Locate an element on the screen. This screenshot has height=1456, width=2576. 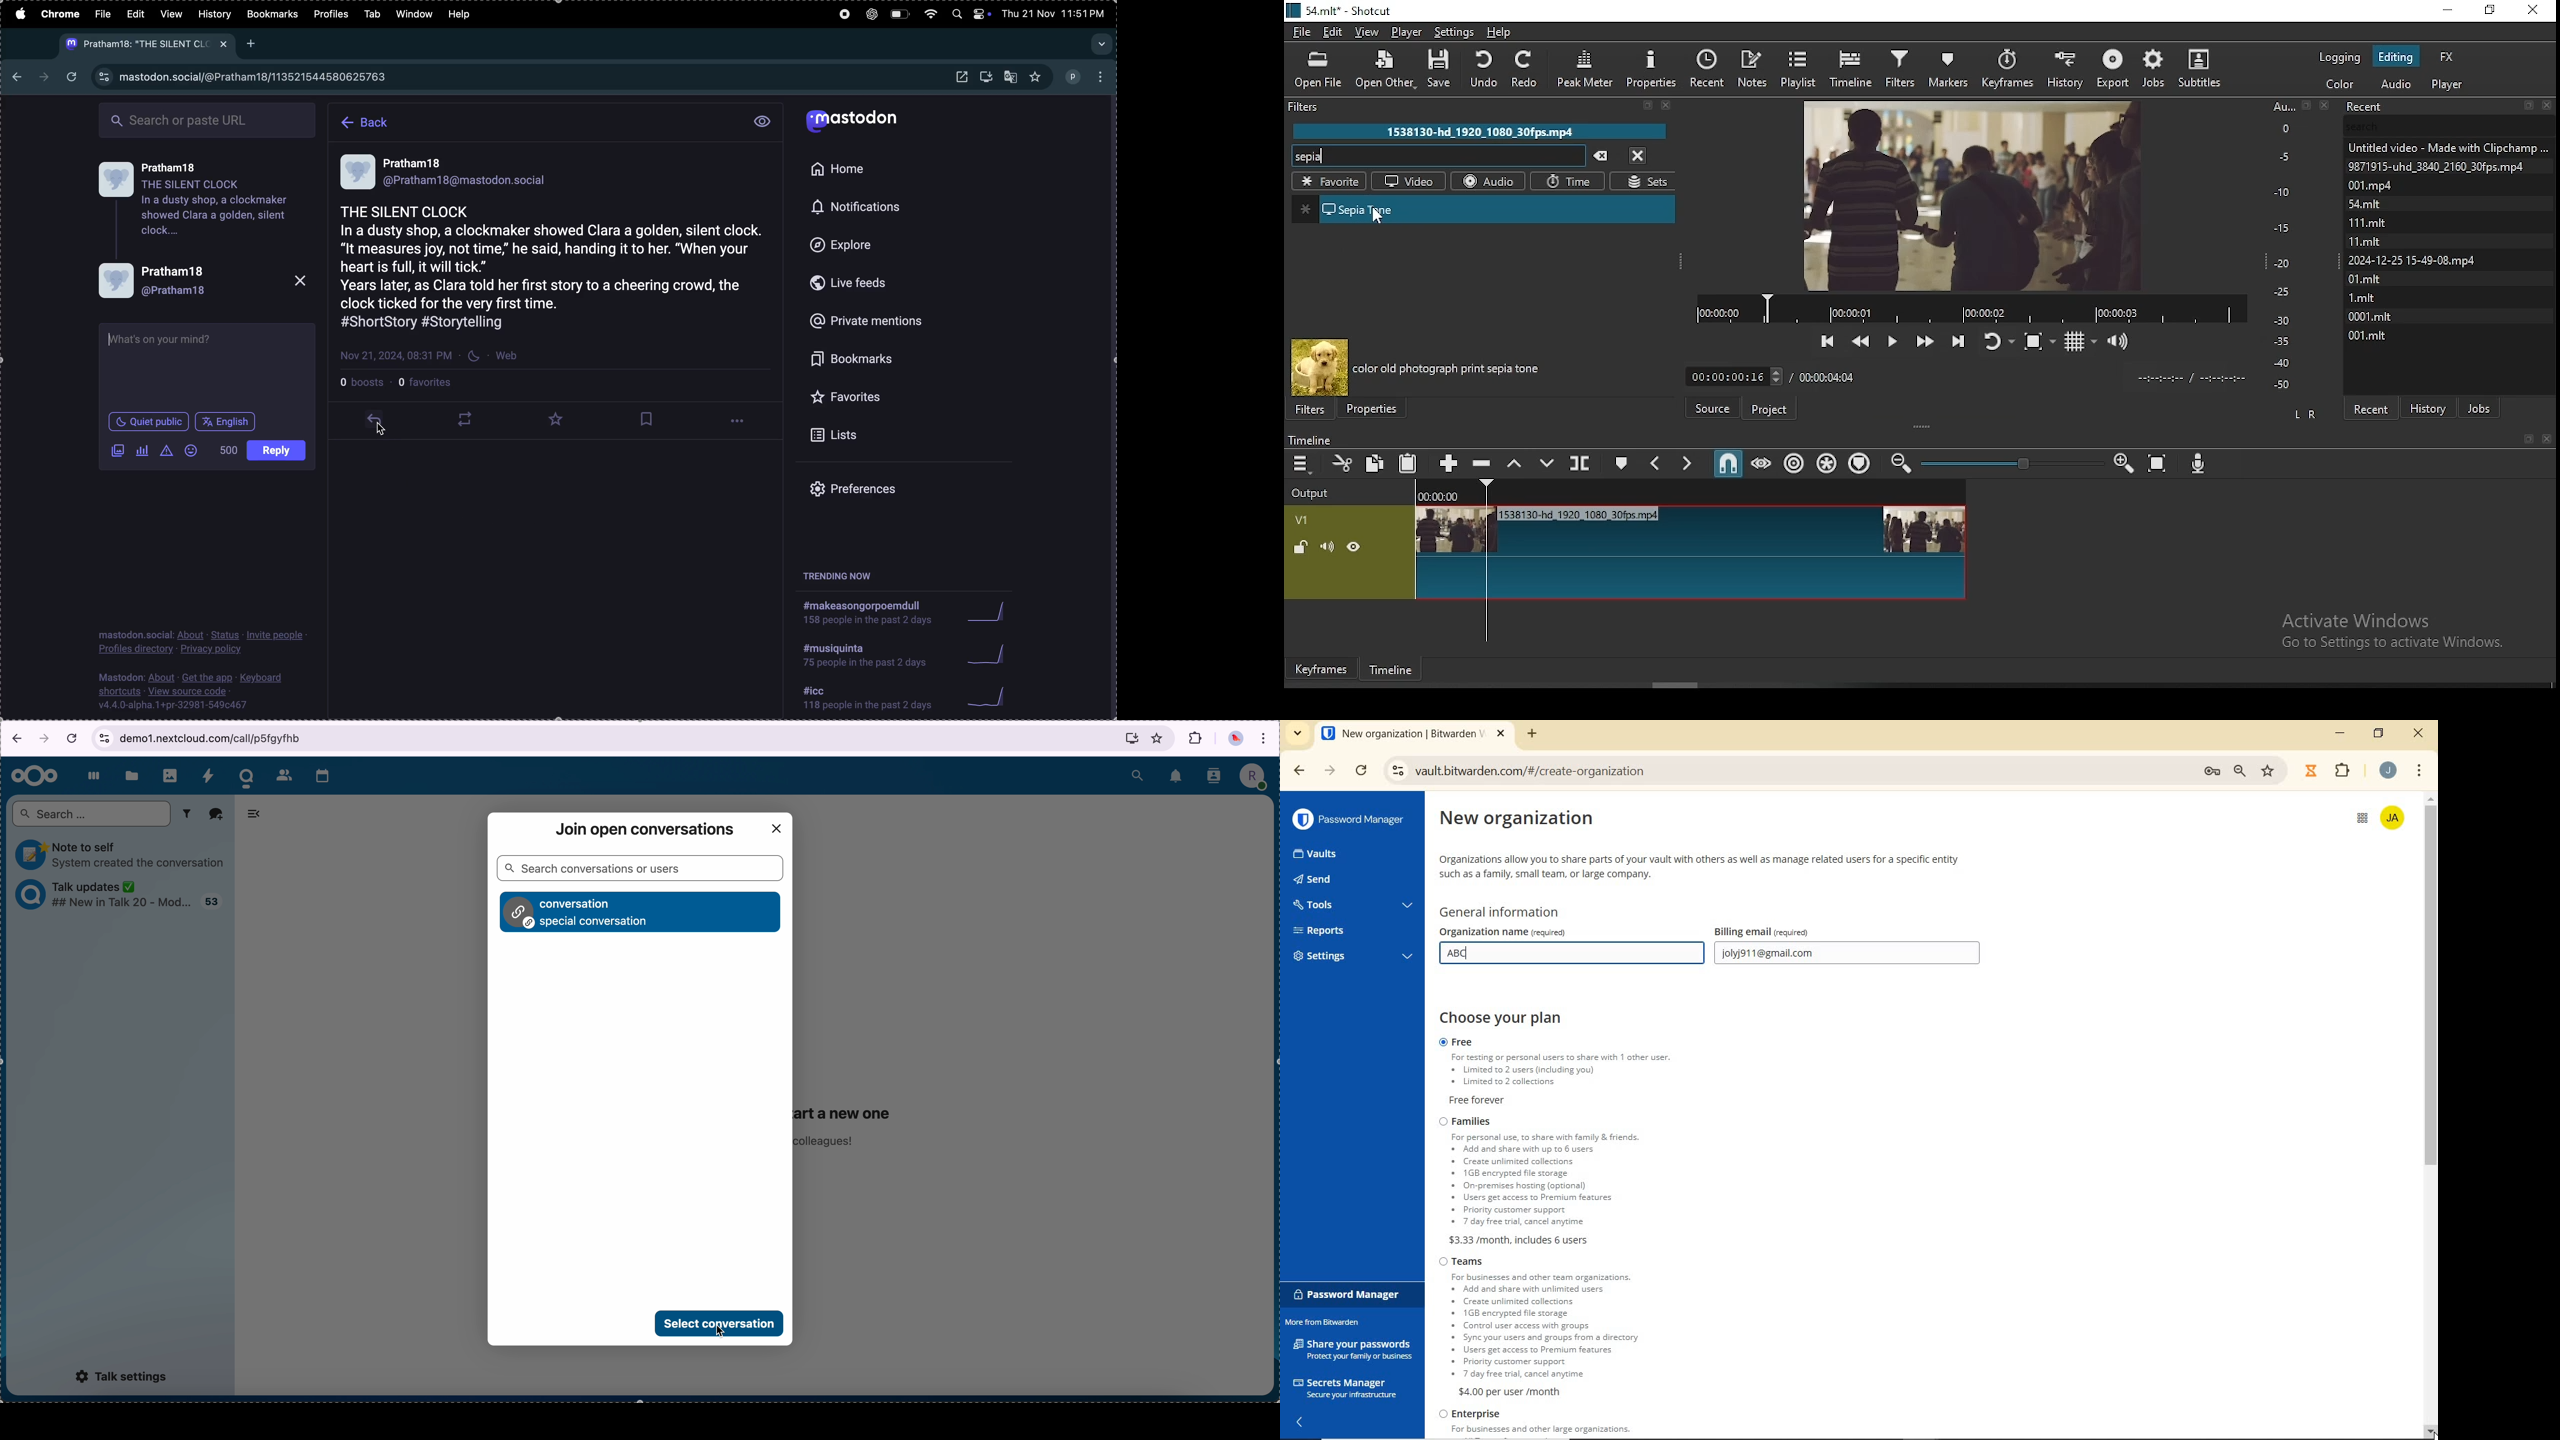
video preview is located at coordinates (1962, 193).